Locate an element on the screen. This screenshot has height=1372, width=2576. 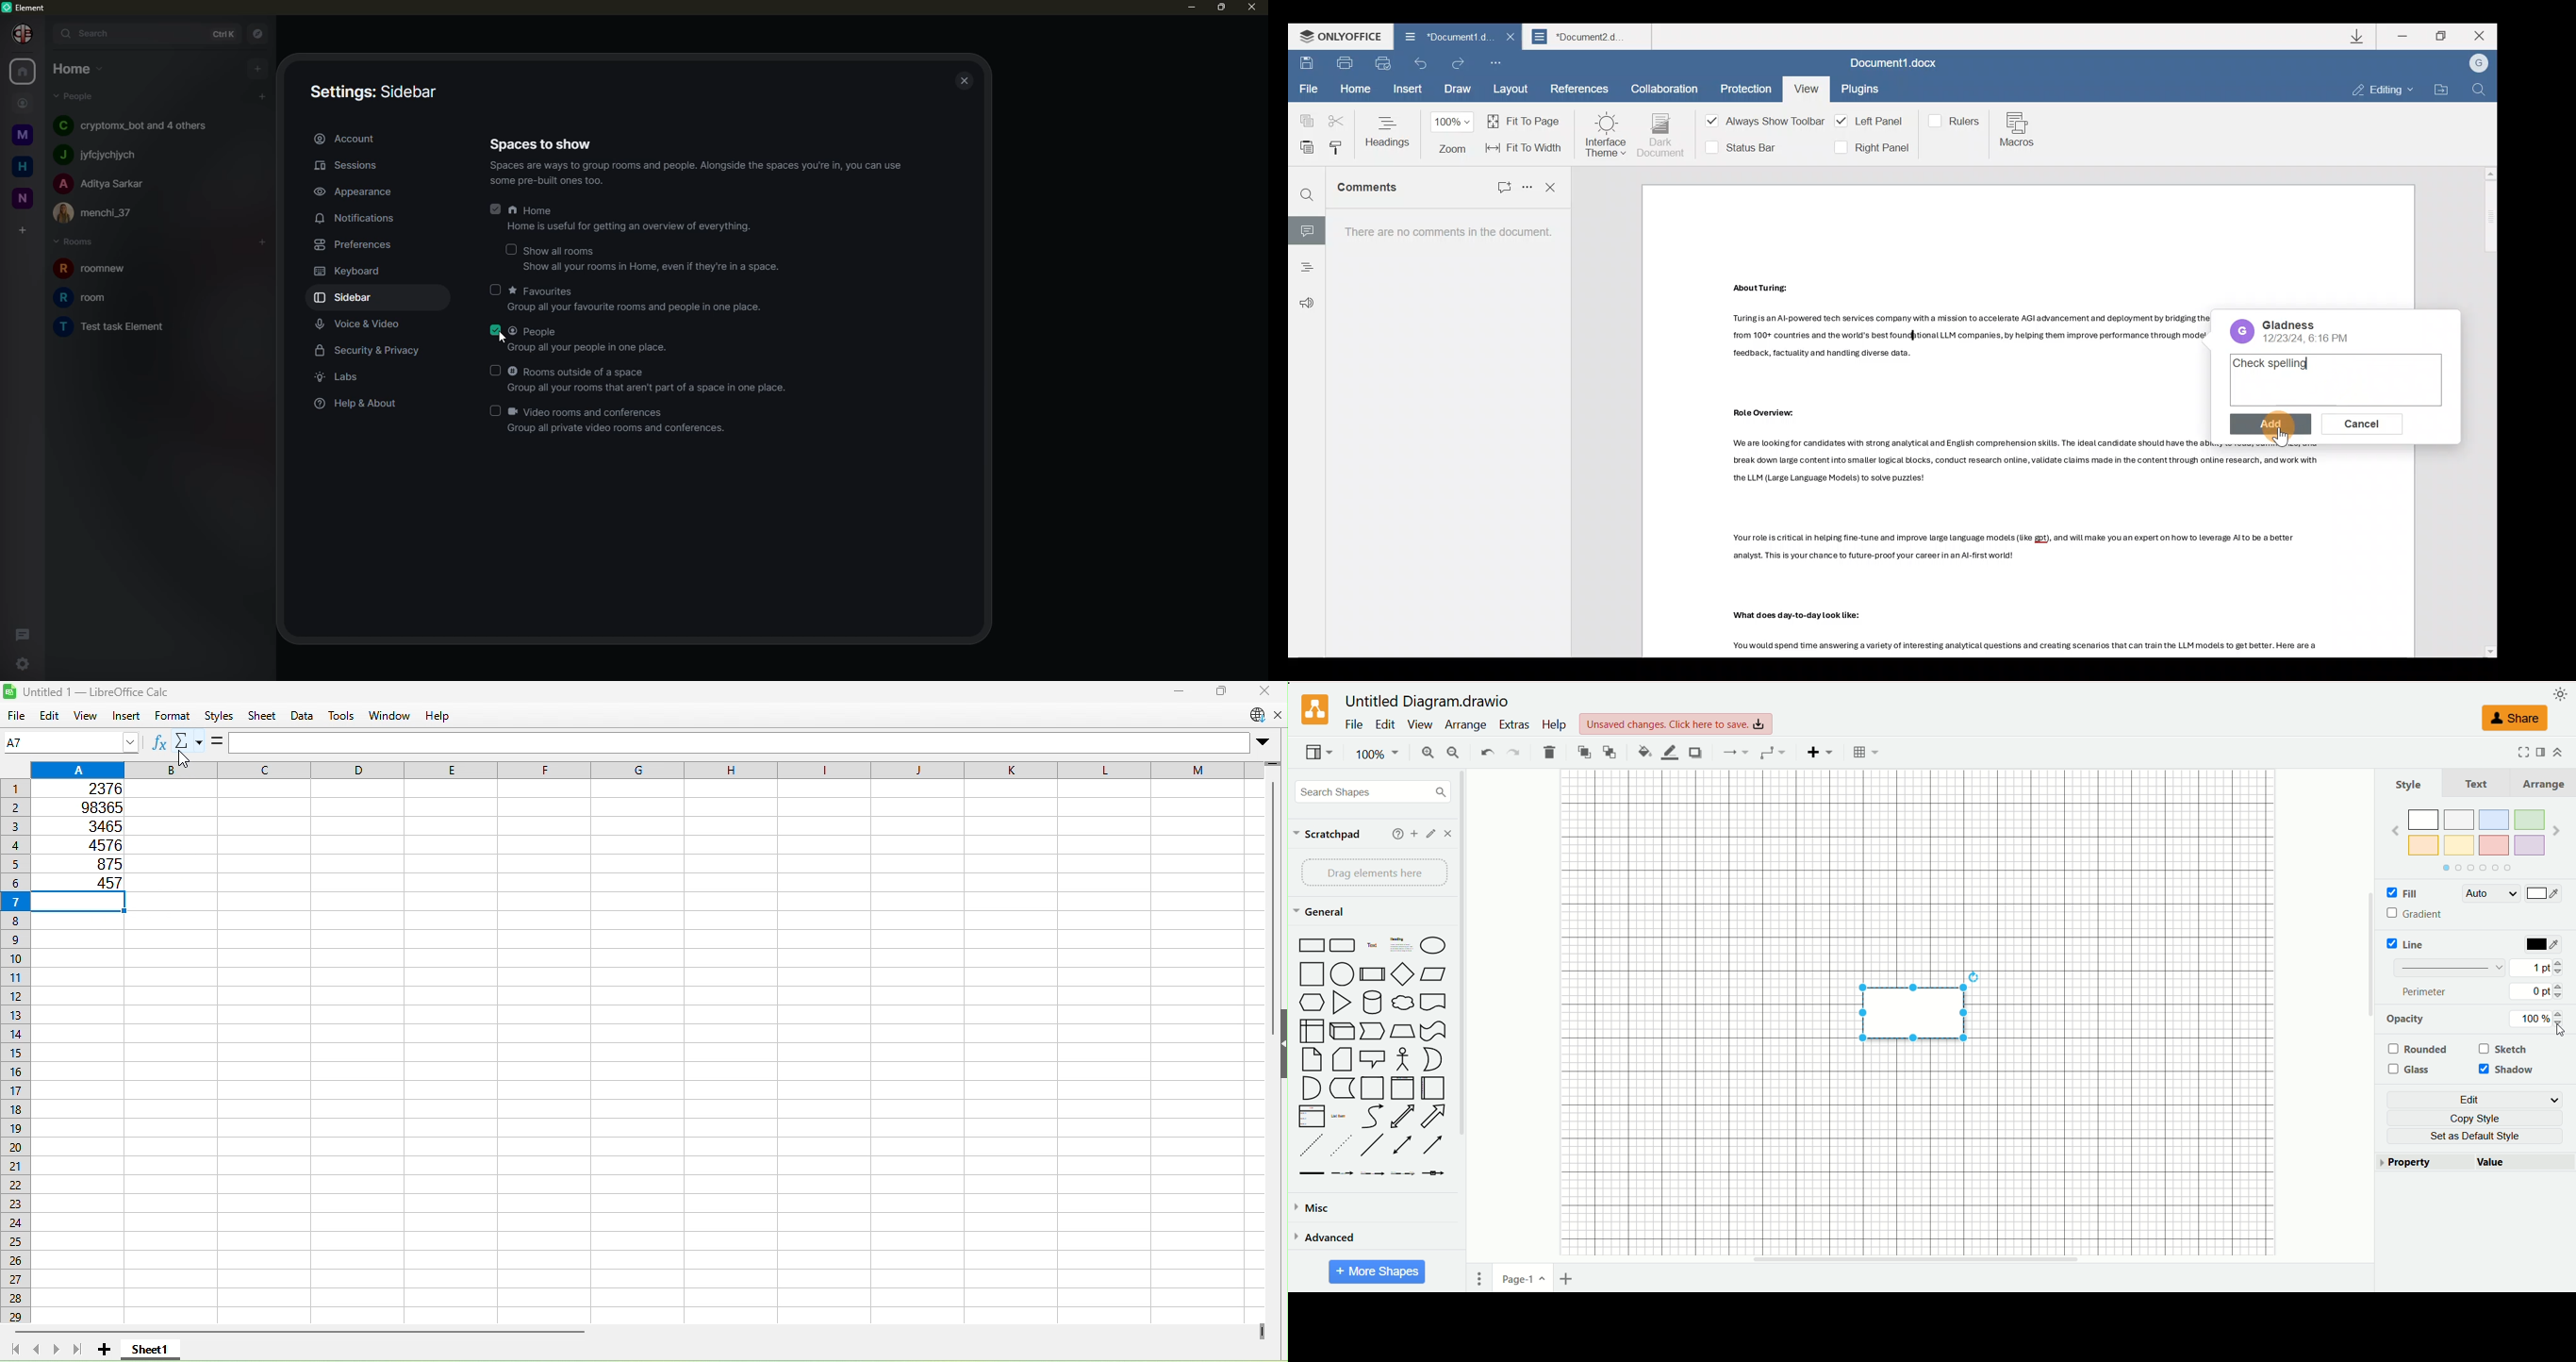
Paste is located at coordinates (1303, 145).